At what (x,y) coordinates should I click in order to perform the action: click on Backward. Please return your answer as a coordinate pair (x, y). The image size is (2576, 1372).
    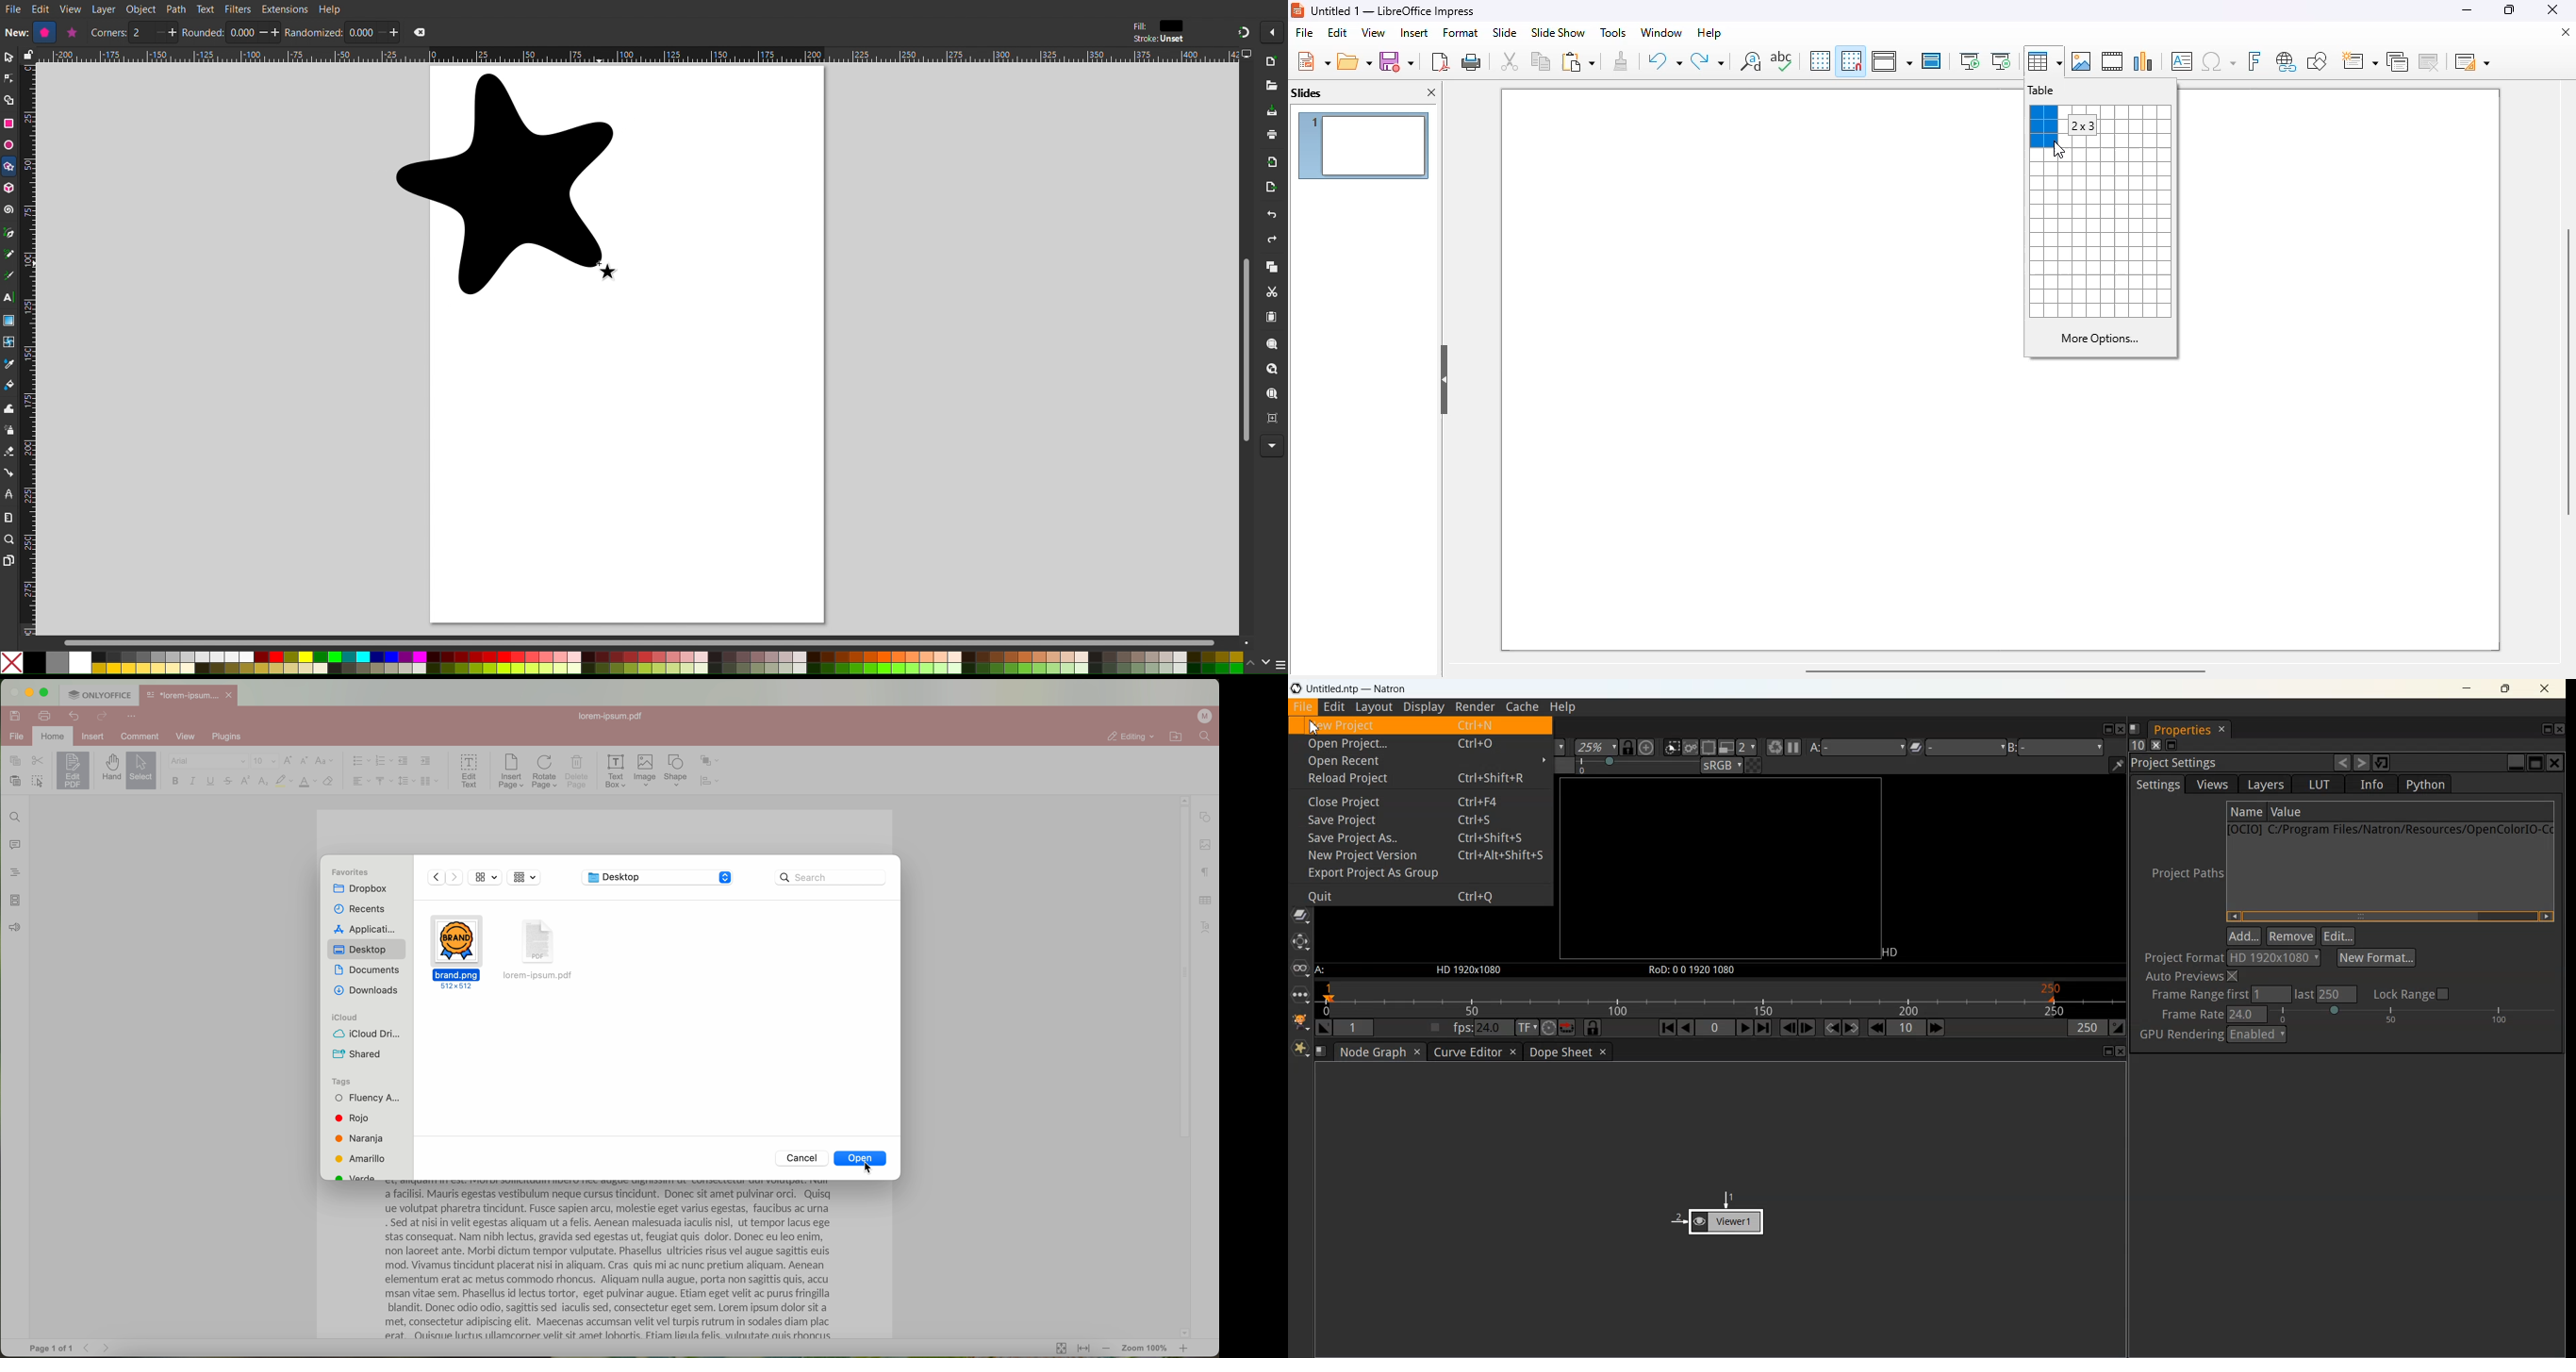
    Looking at the image, I should click on (89, 1347).